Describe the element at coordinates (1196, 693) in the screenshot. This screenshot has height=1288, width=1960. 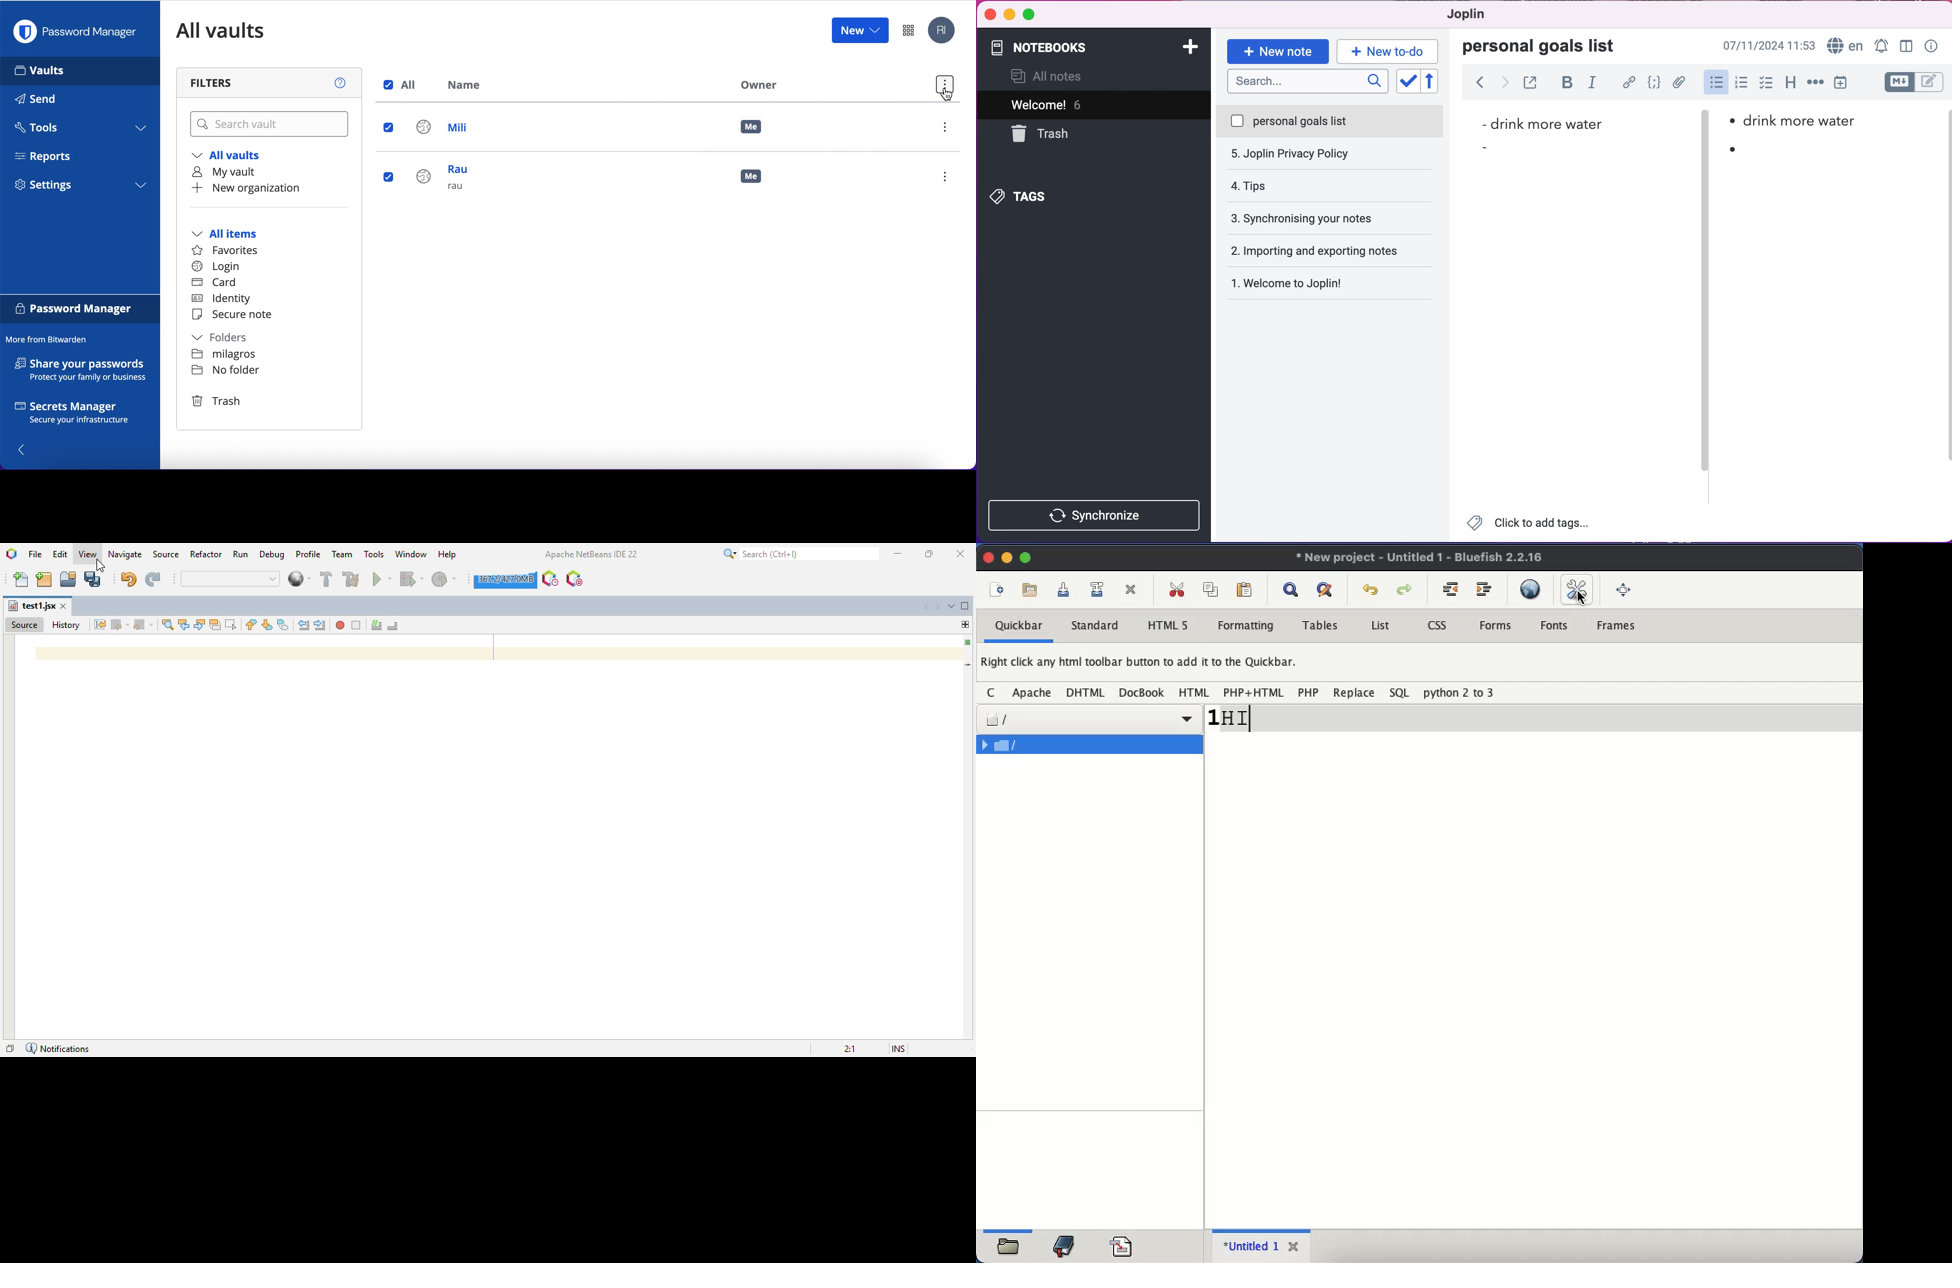
I see `html` at that location.